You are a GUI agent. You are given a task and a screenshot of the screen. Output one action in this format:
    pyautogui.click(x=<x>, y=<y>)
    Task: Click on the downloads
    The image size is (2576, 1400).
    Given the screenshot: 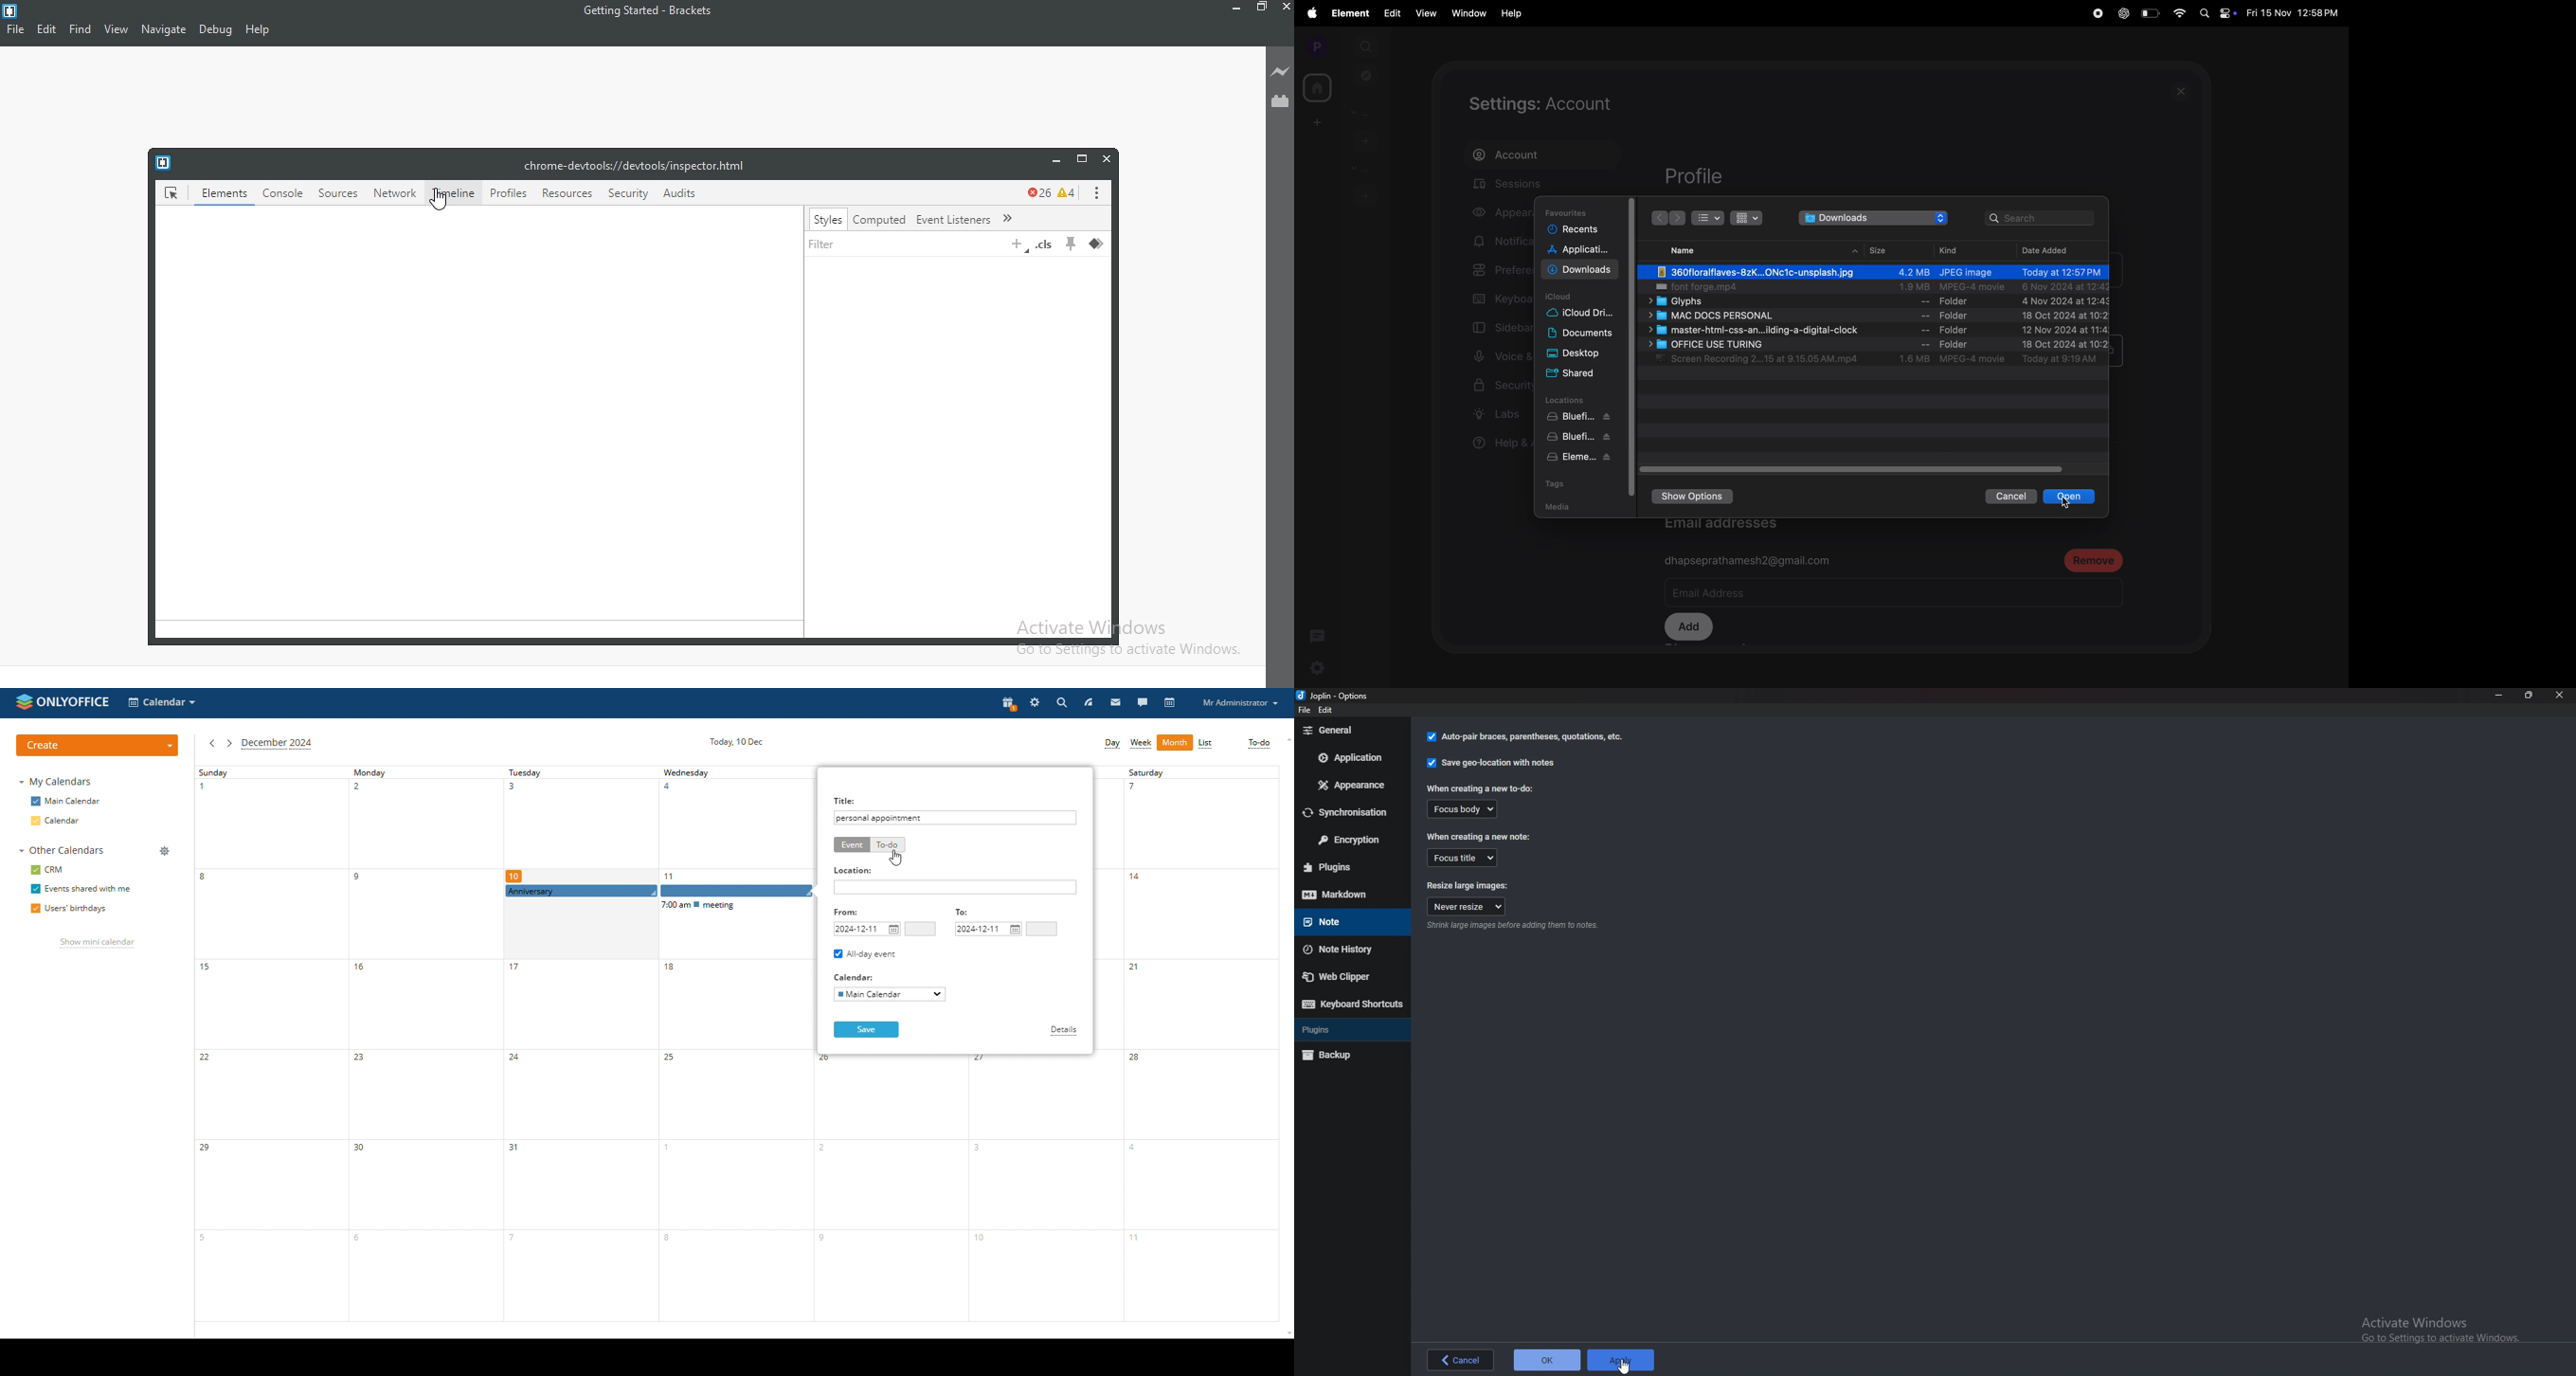 What is the action you would take?
    pyautogui.click(x=1873, y=218)
    